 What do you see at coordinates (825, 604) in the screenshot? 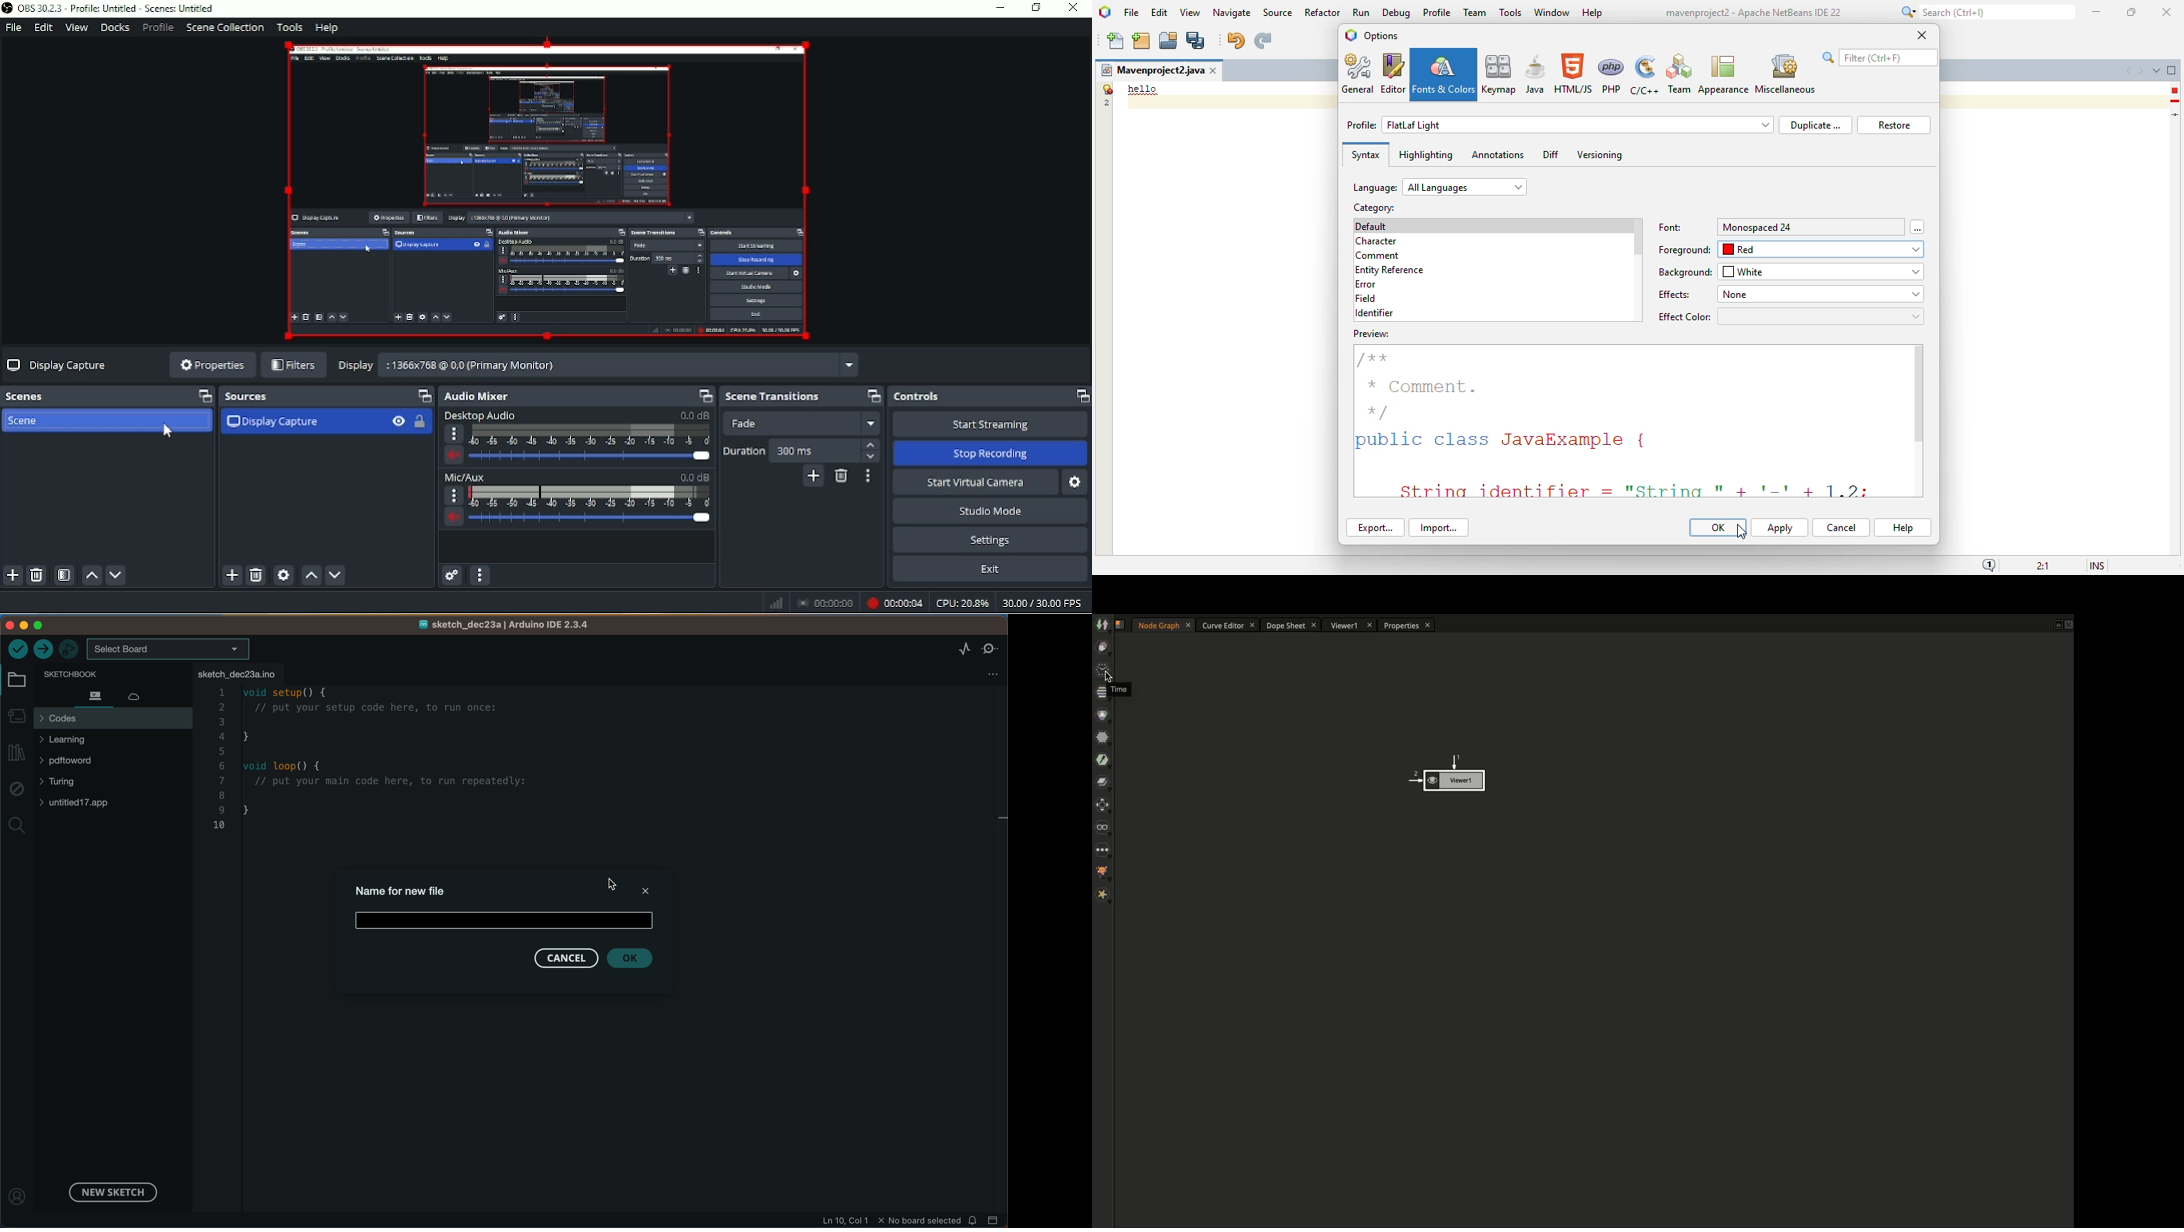
I see `00:00:00` at bounding box center [825, 604].